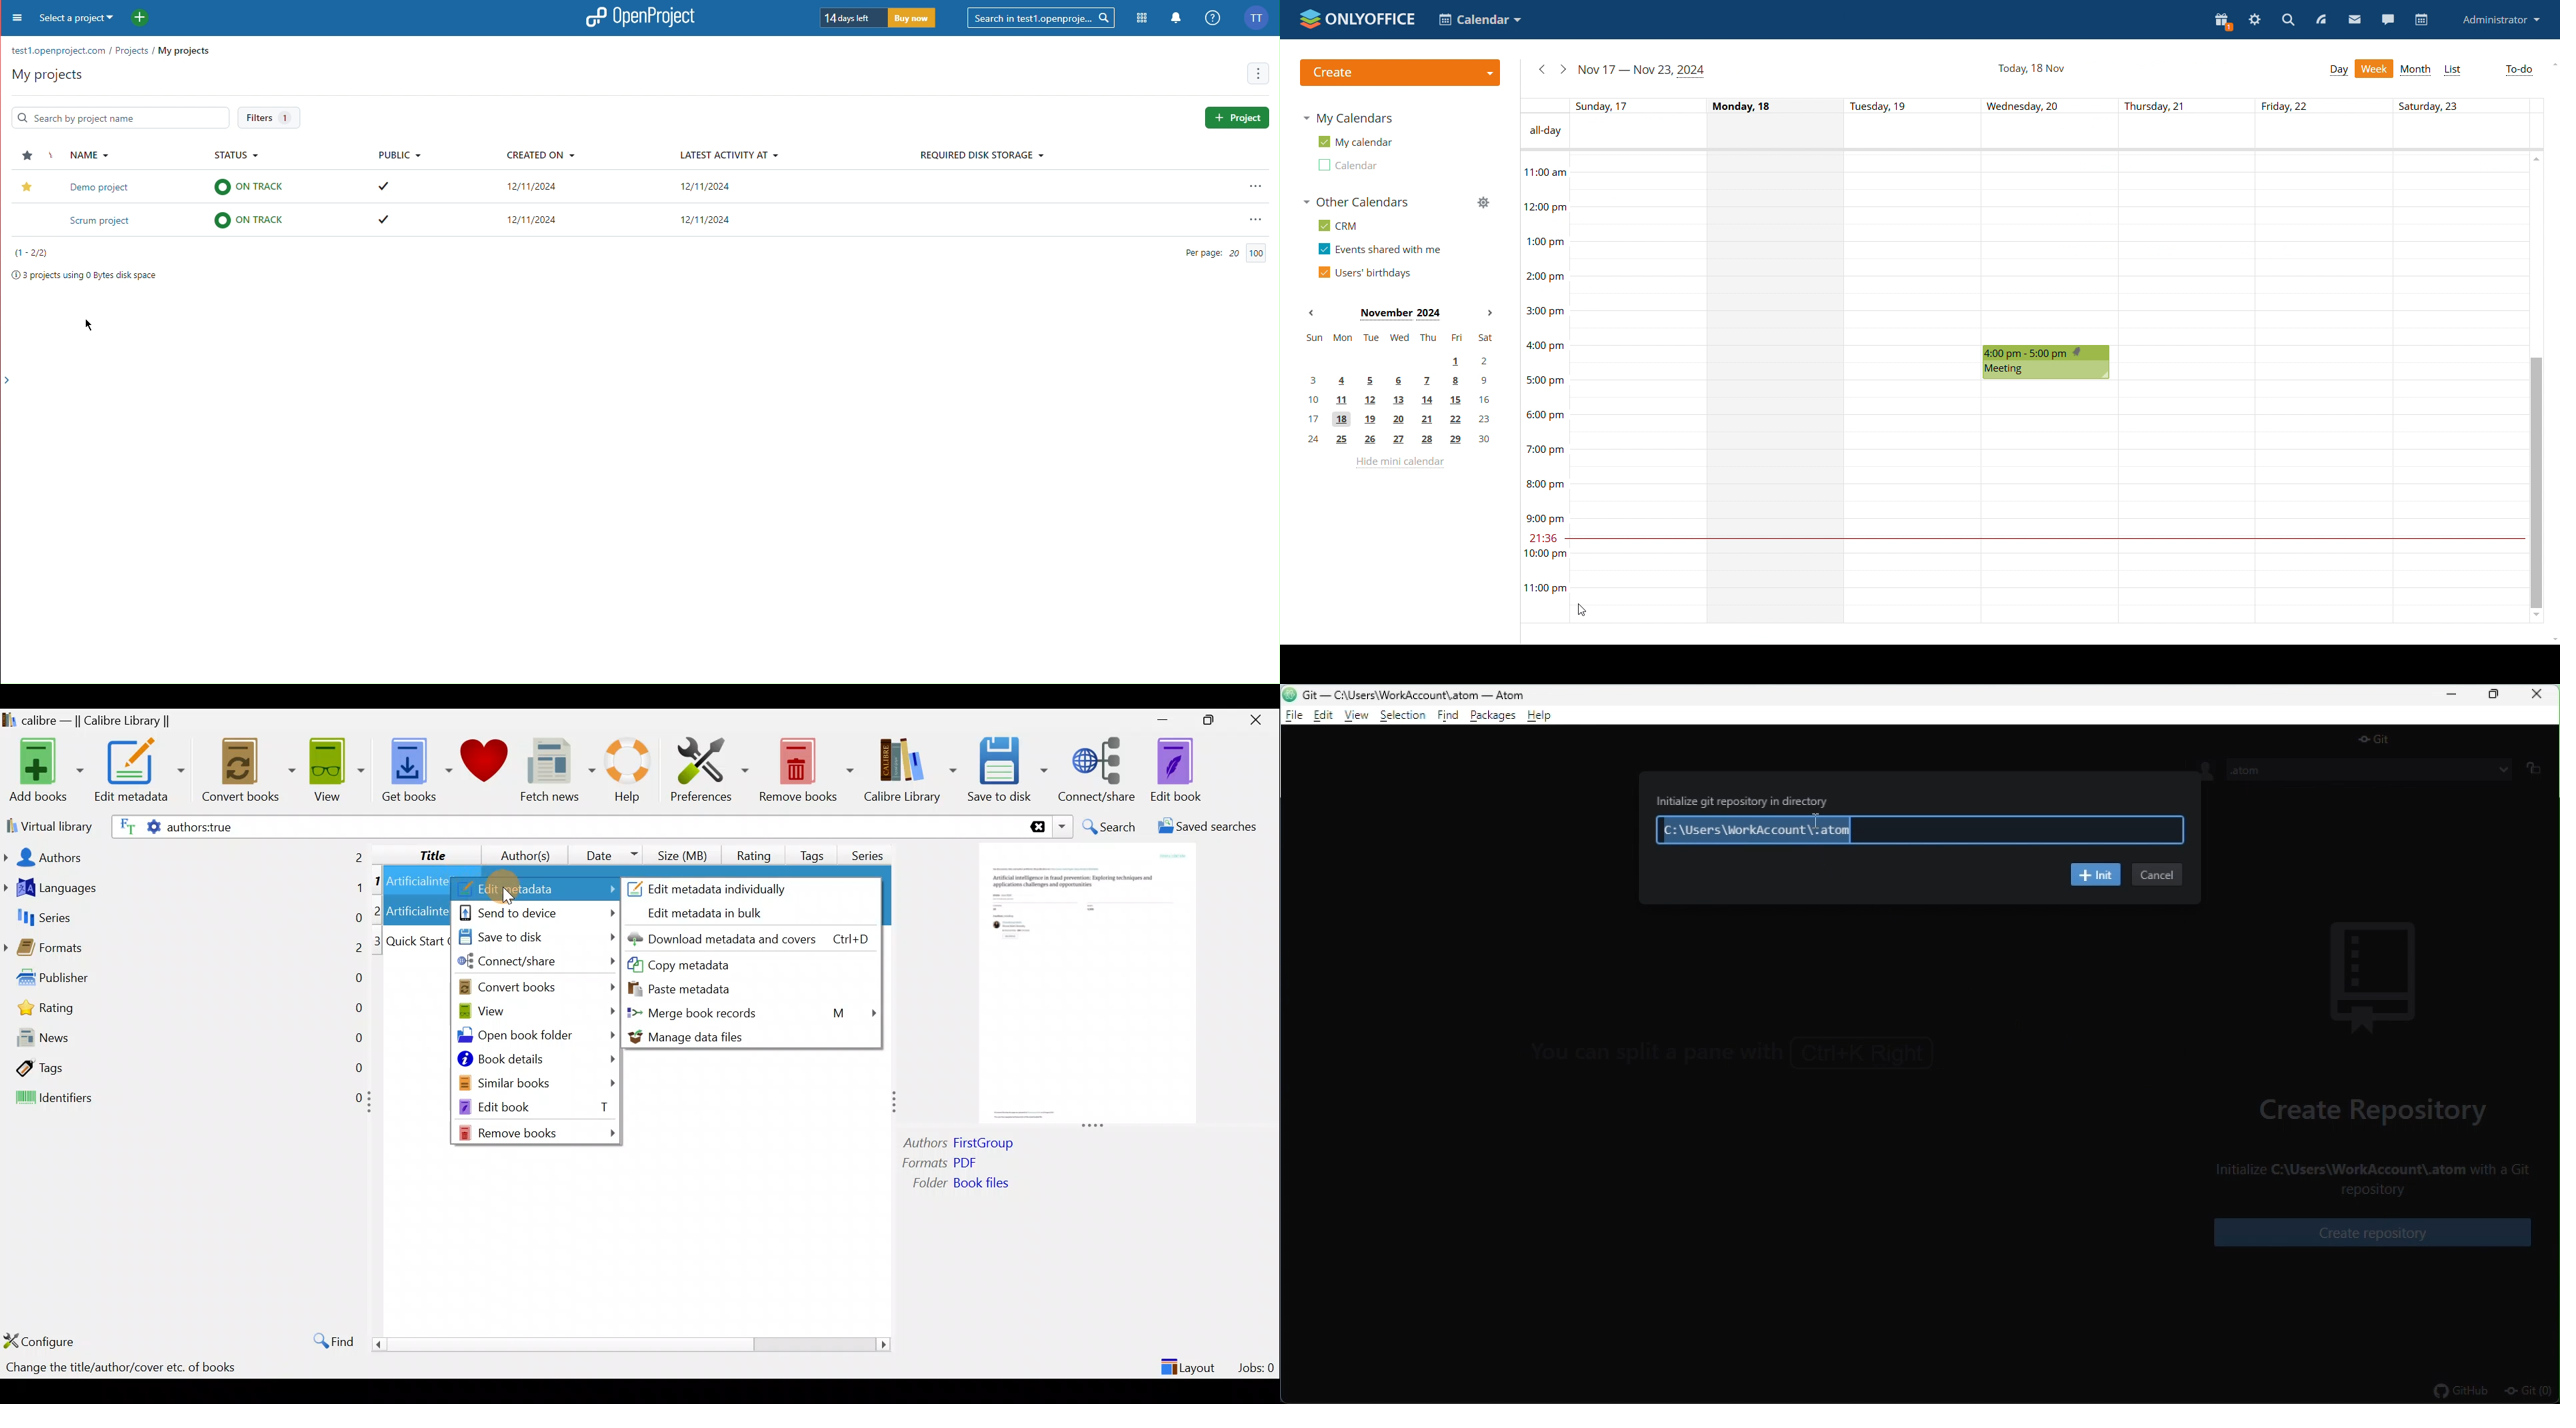 The height and width of the screenshot is (1428, 2576). Describe the element at coordinates (1355, 202) in the screenshot. I see `other calendars` at that location.